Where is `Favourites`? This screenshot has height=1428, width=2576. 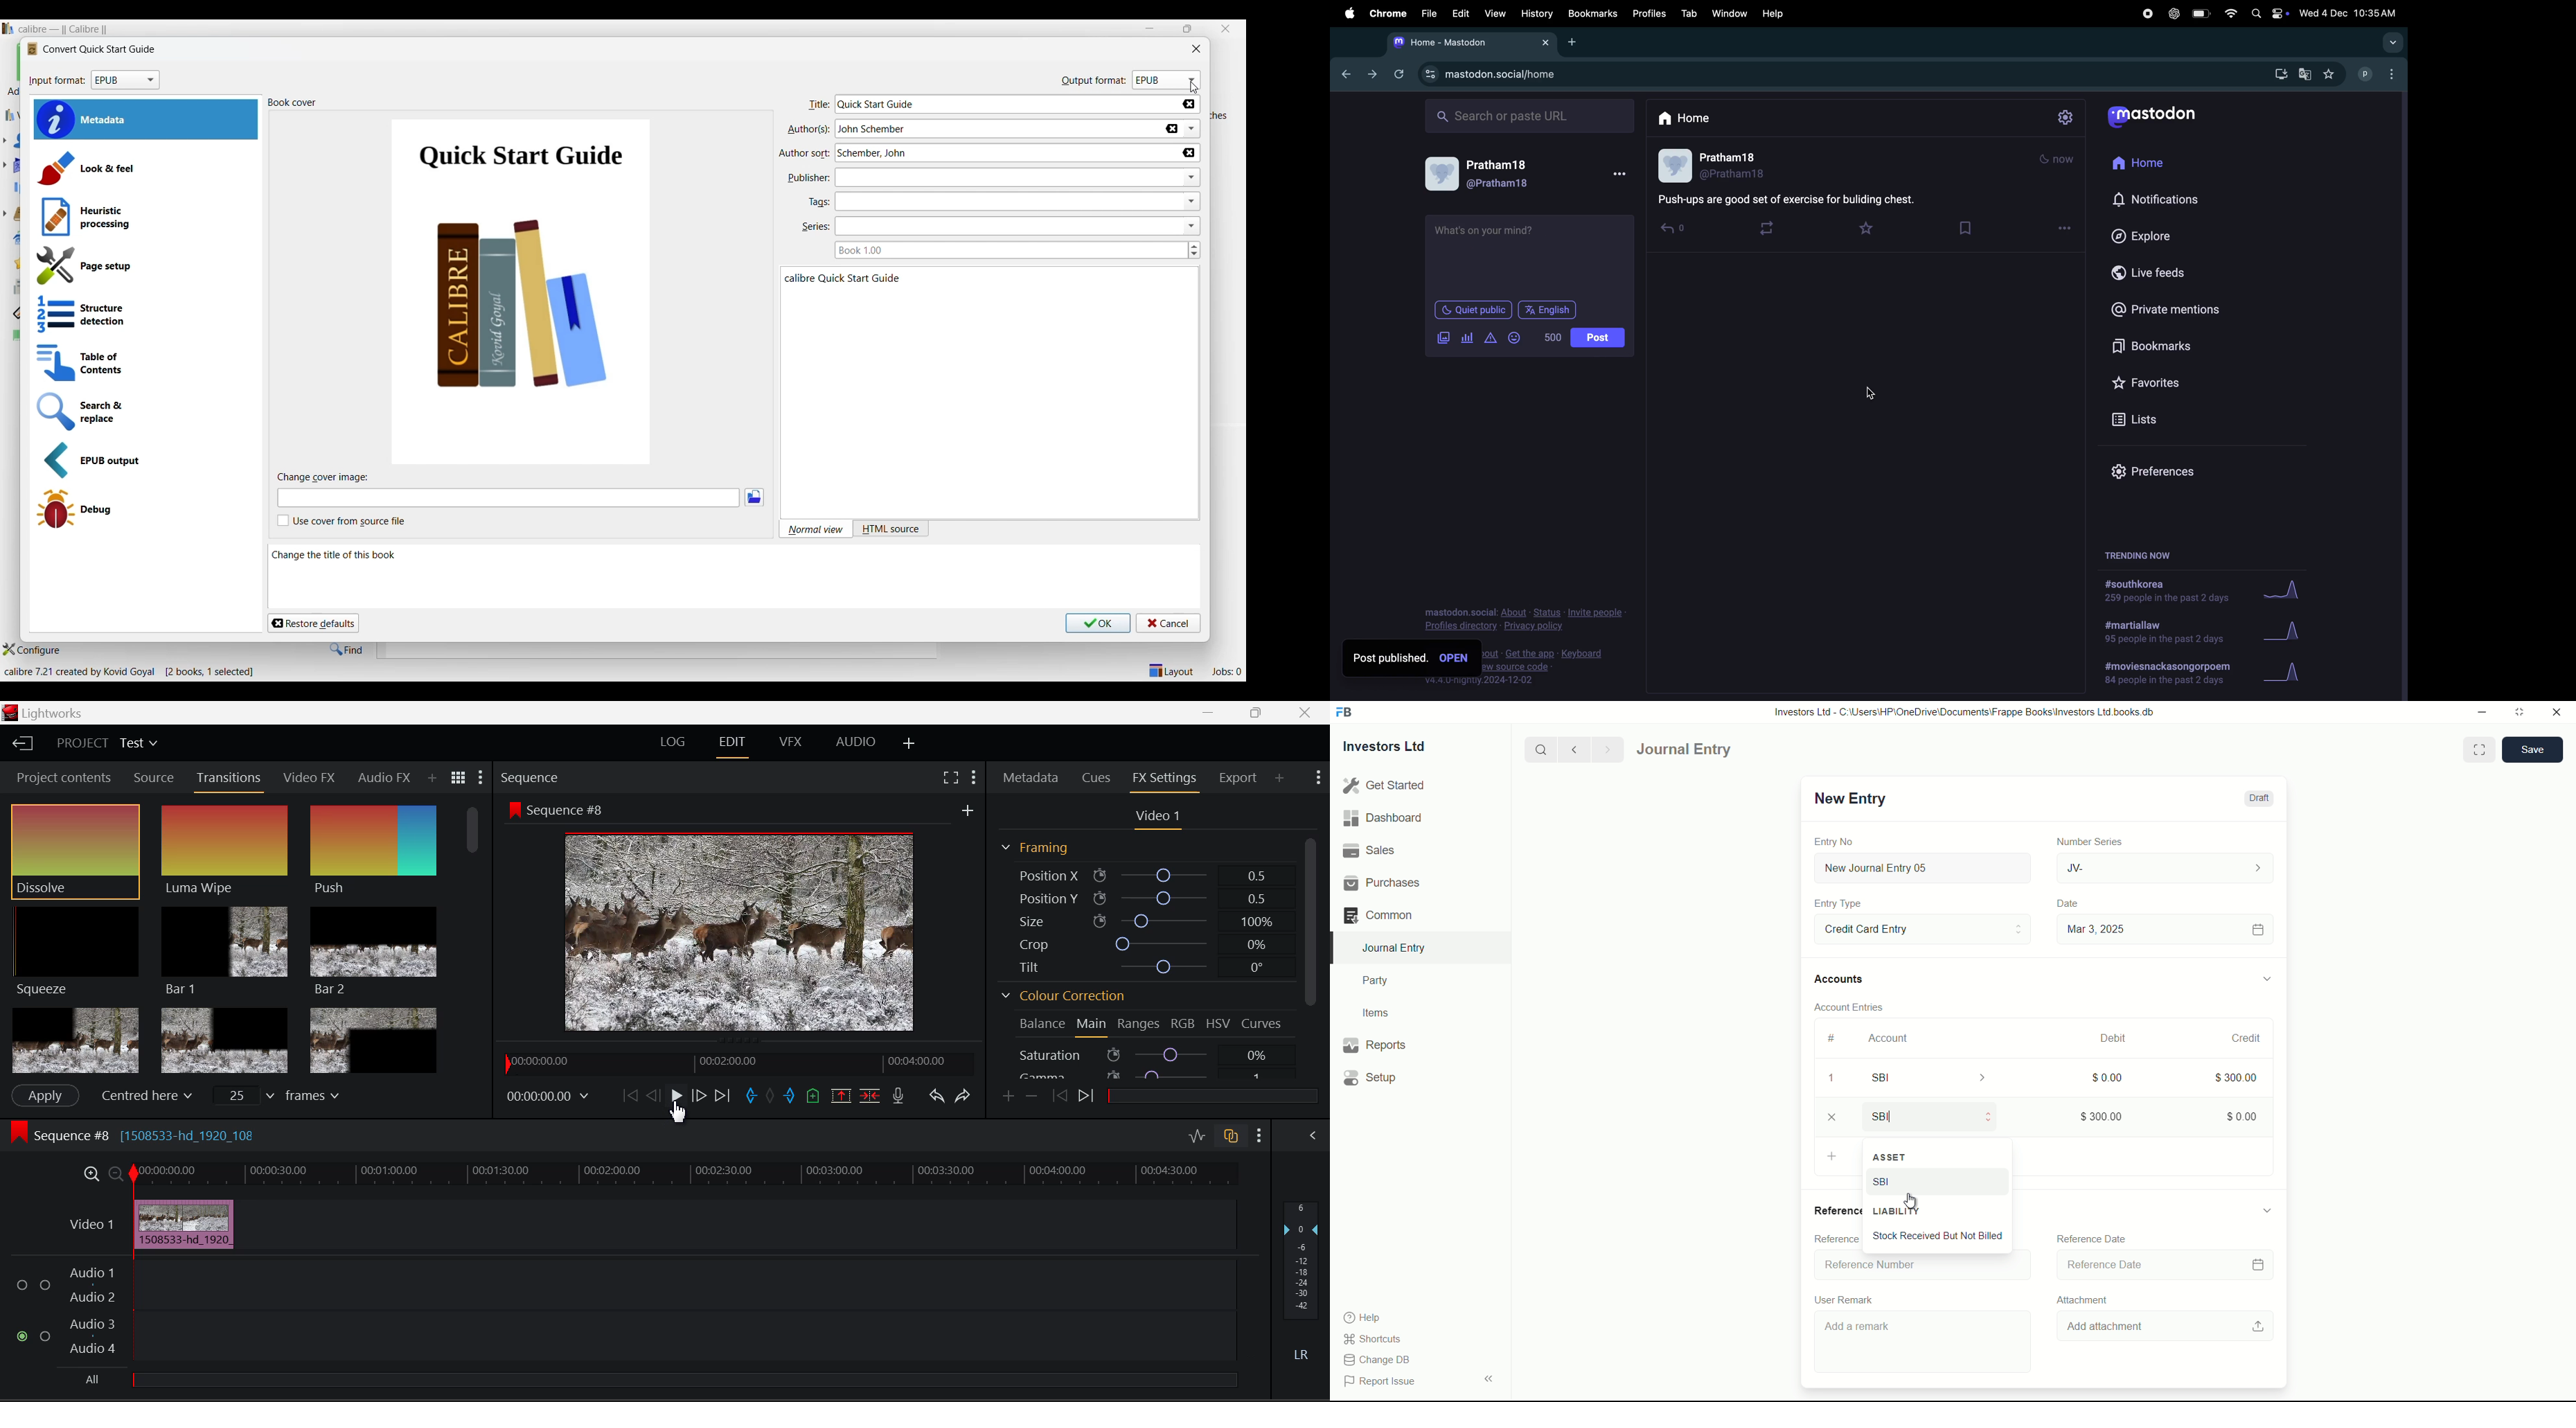 Favourites is located at coordinates (2171, 379).